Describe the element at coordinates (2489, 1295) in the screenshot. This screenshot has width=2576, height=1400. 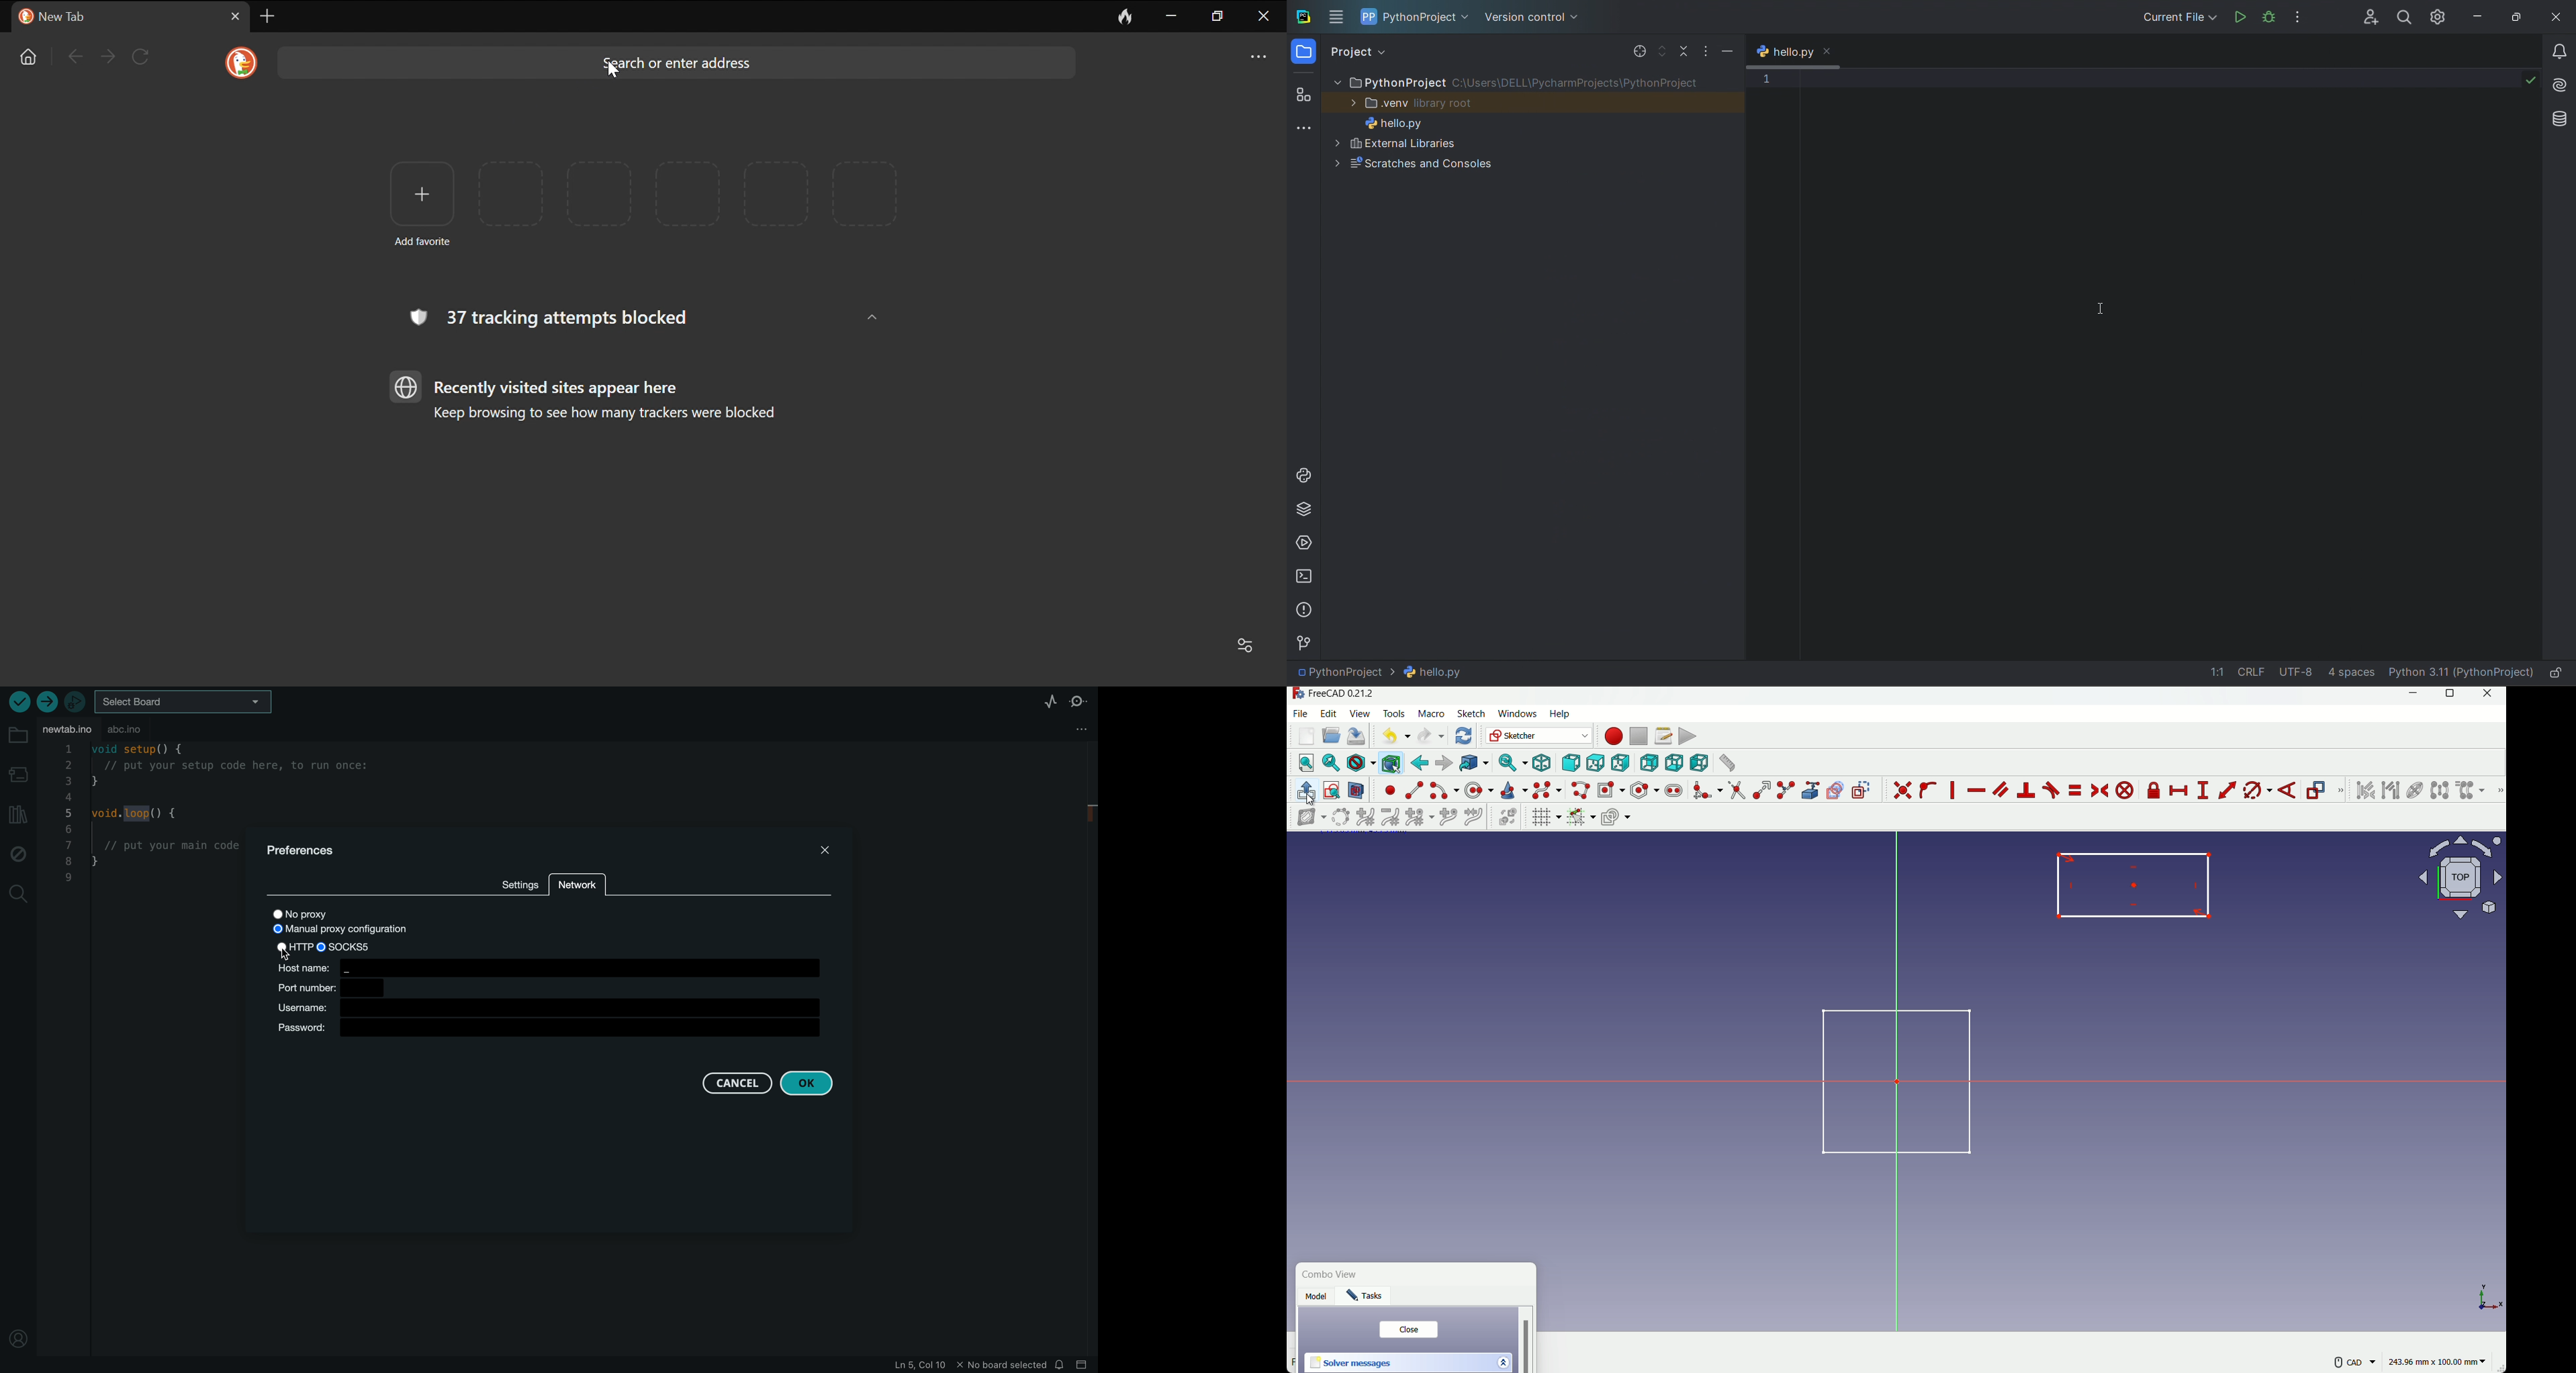
I see `axis` at that location.